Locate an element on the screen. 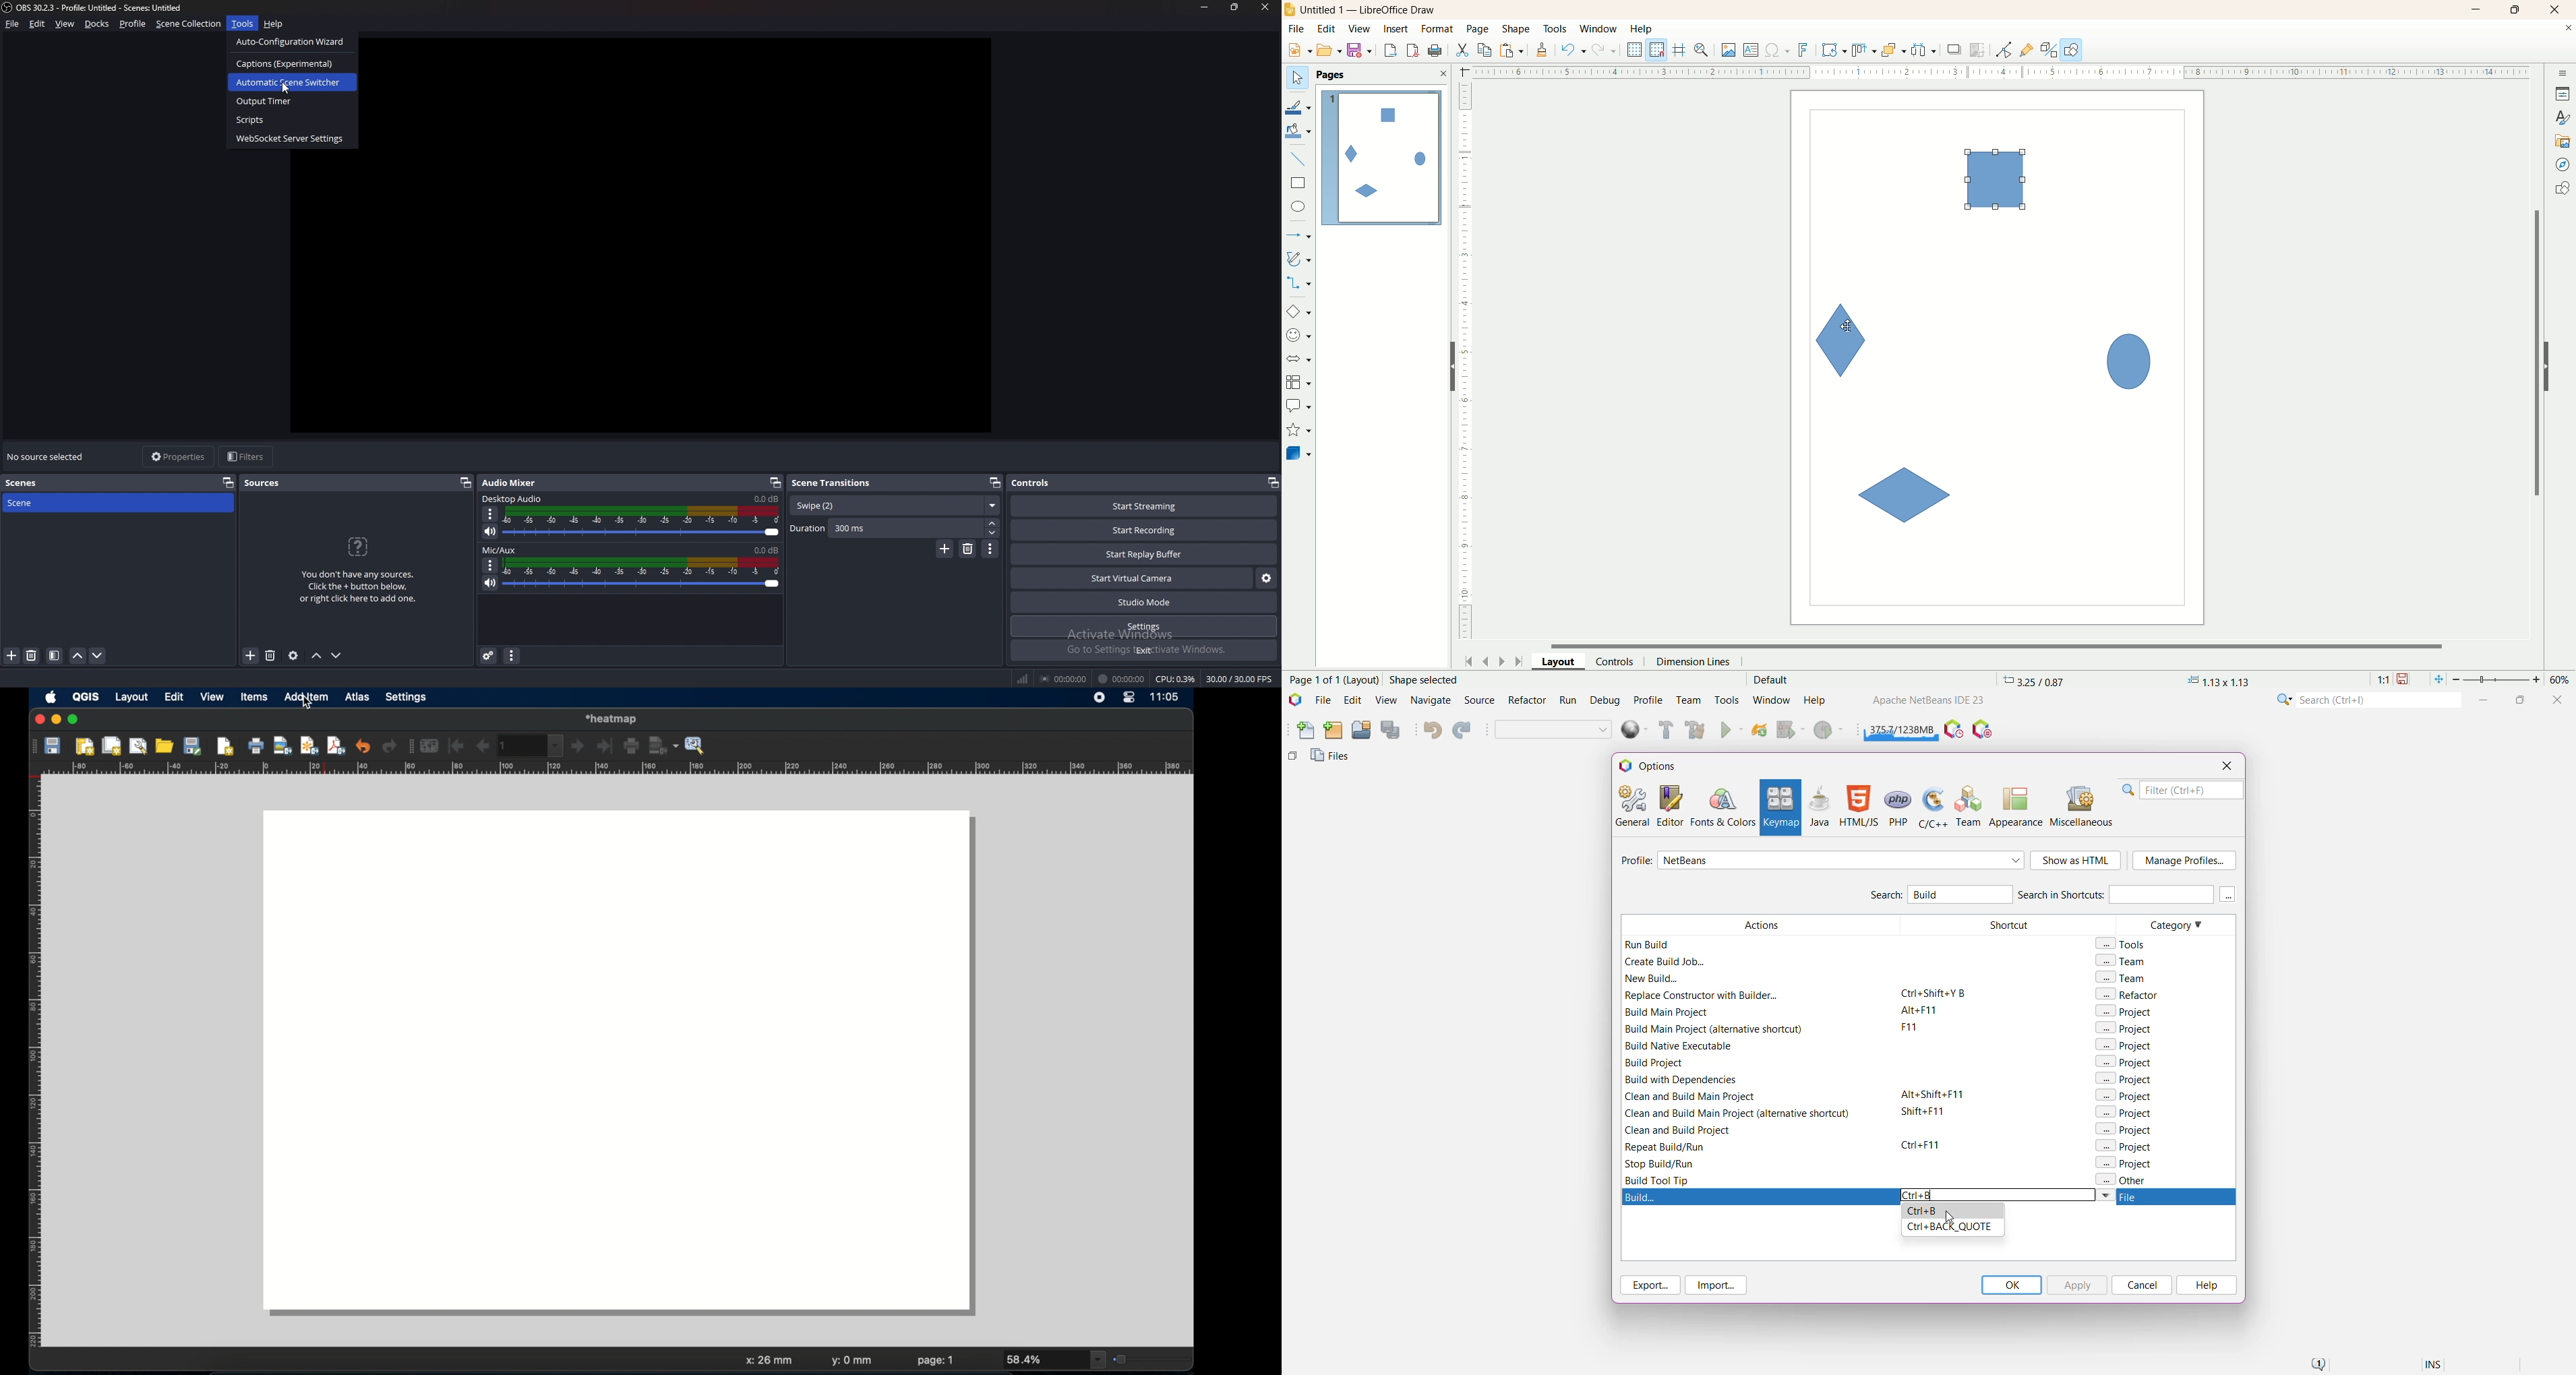 This screenshot has width=2576, height=1400. zoom percent is located at coordinates (2561, 679).